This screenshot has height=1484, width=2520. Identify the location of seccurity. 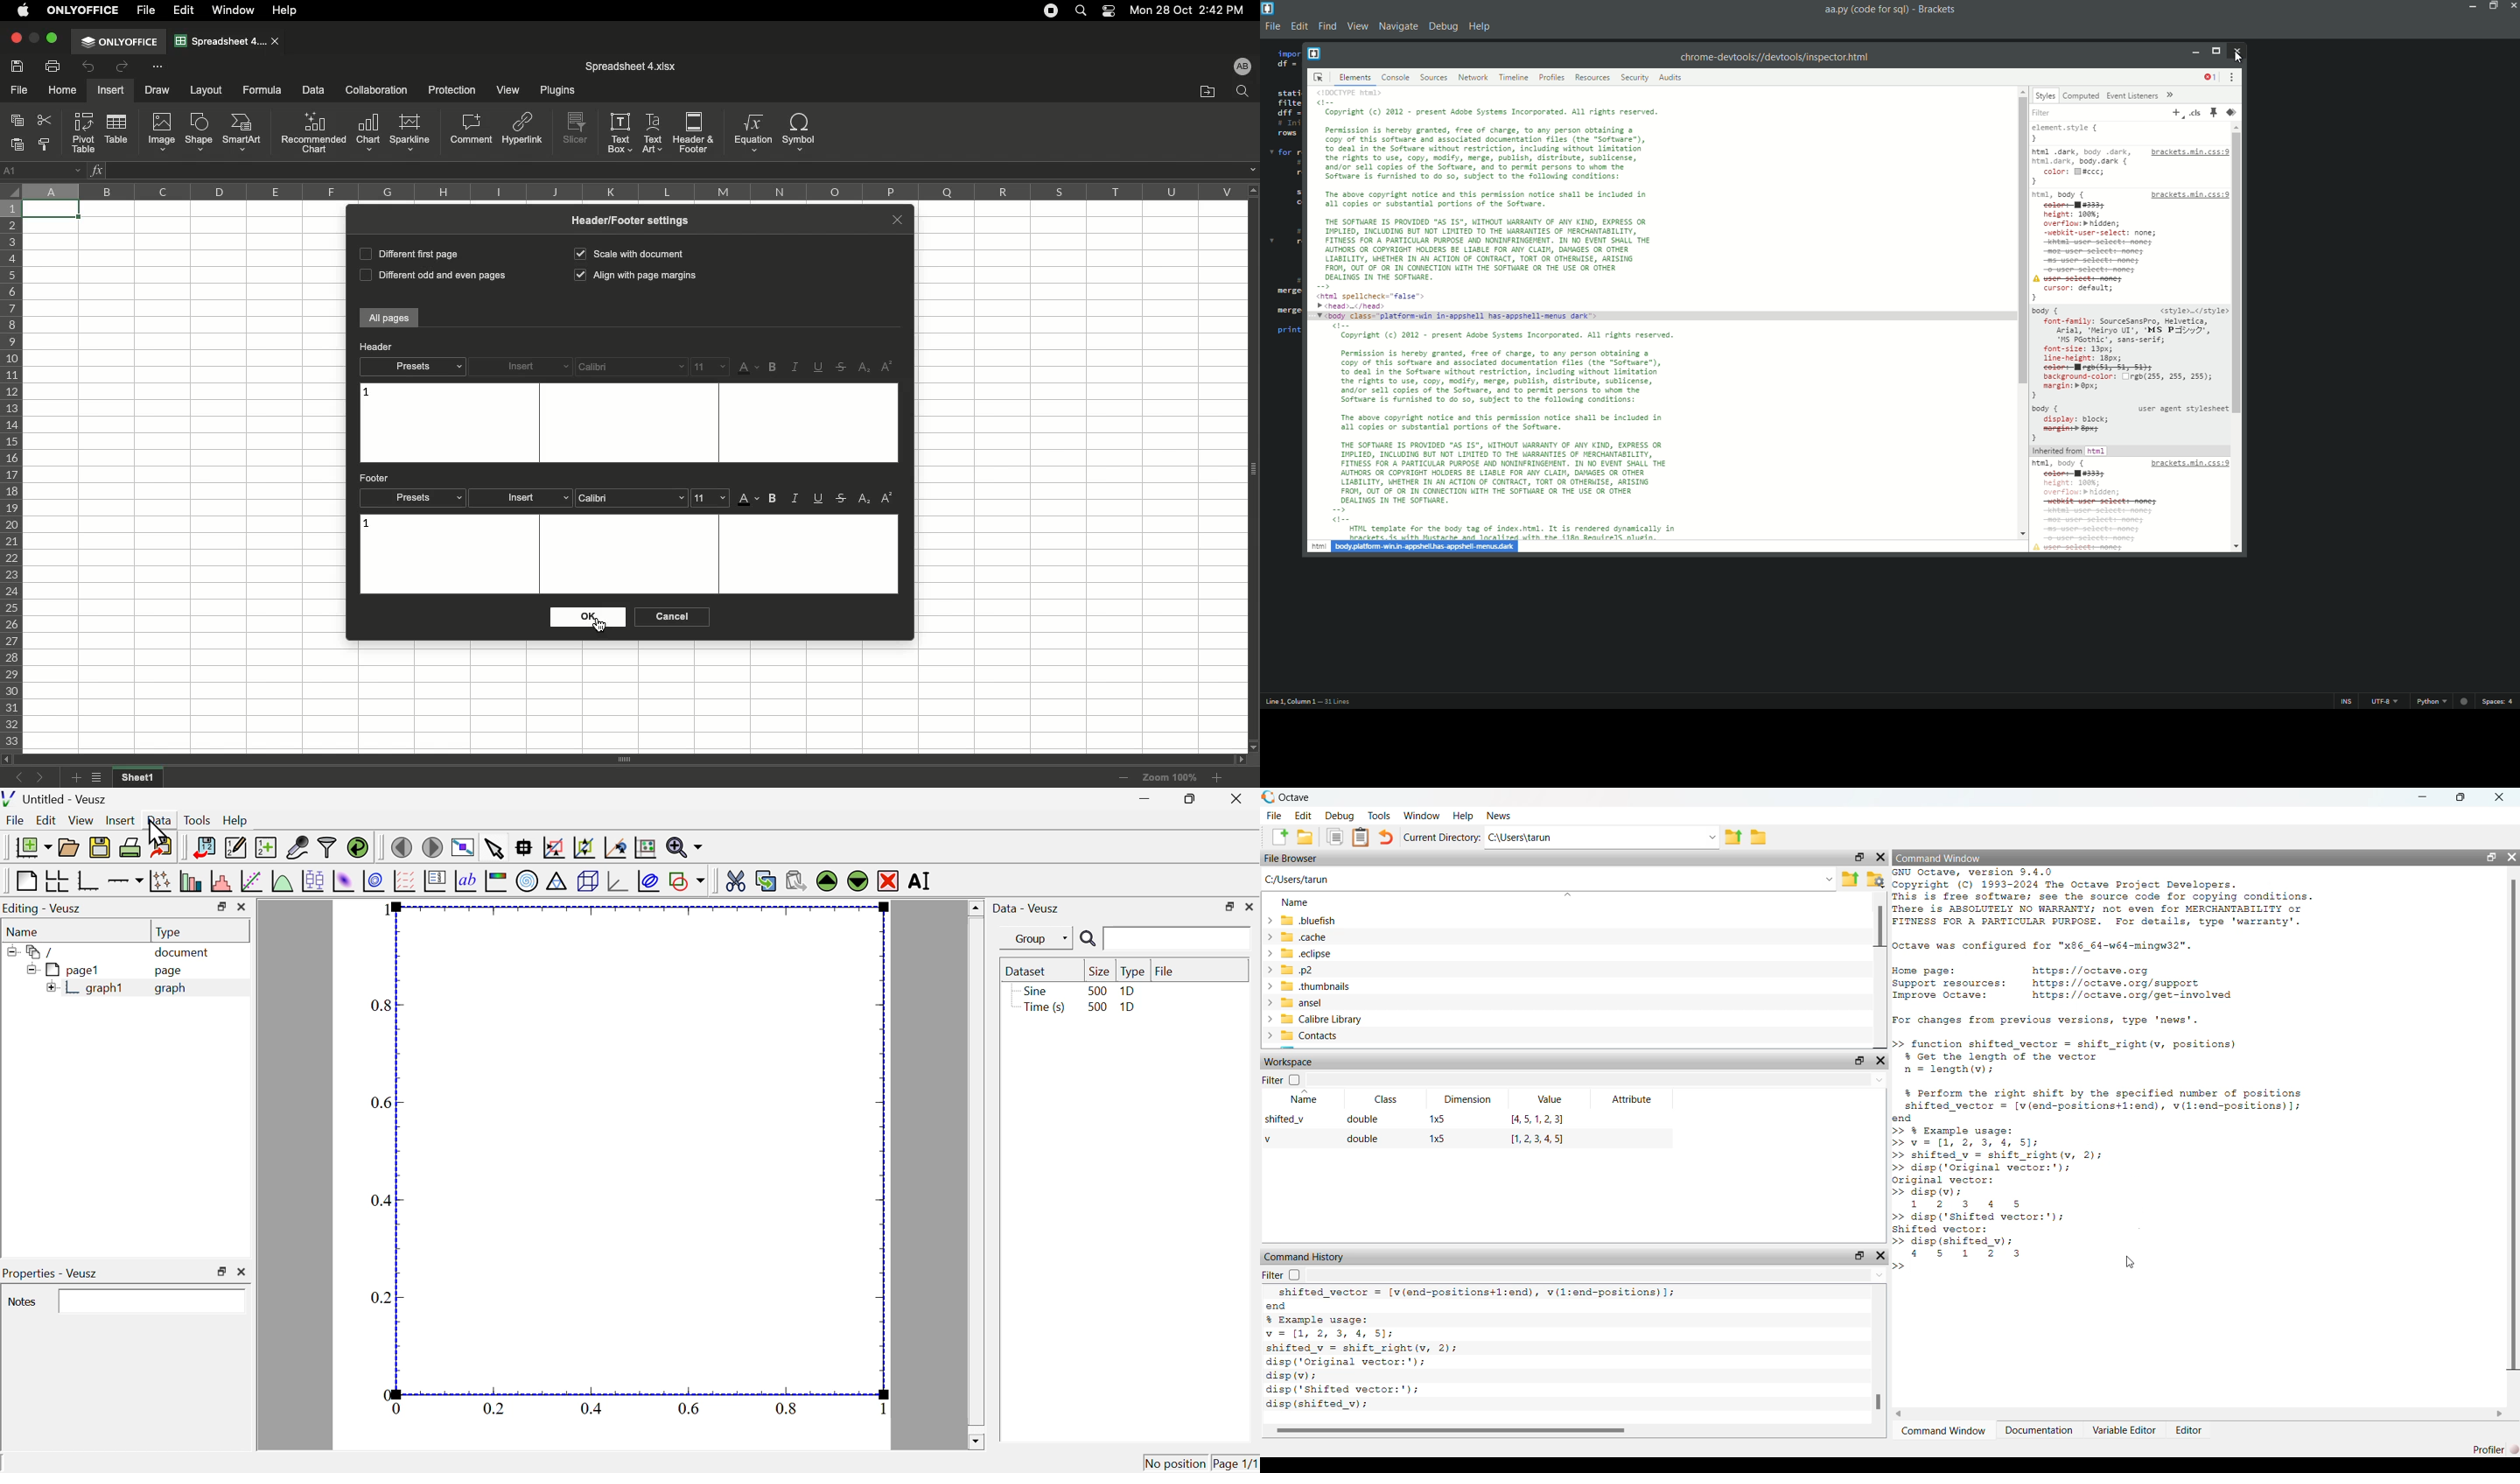
(1635, 77).